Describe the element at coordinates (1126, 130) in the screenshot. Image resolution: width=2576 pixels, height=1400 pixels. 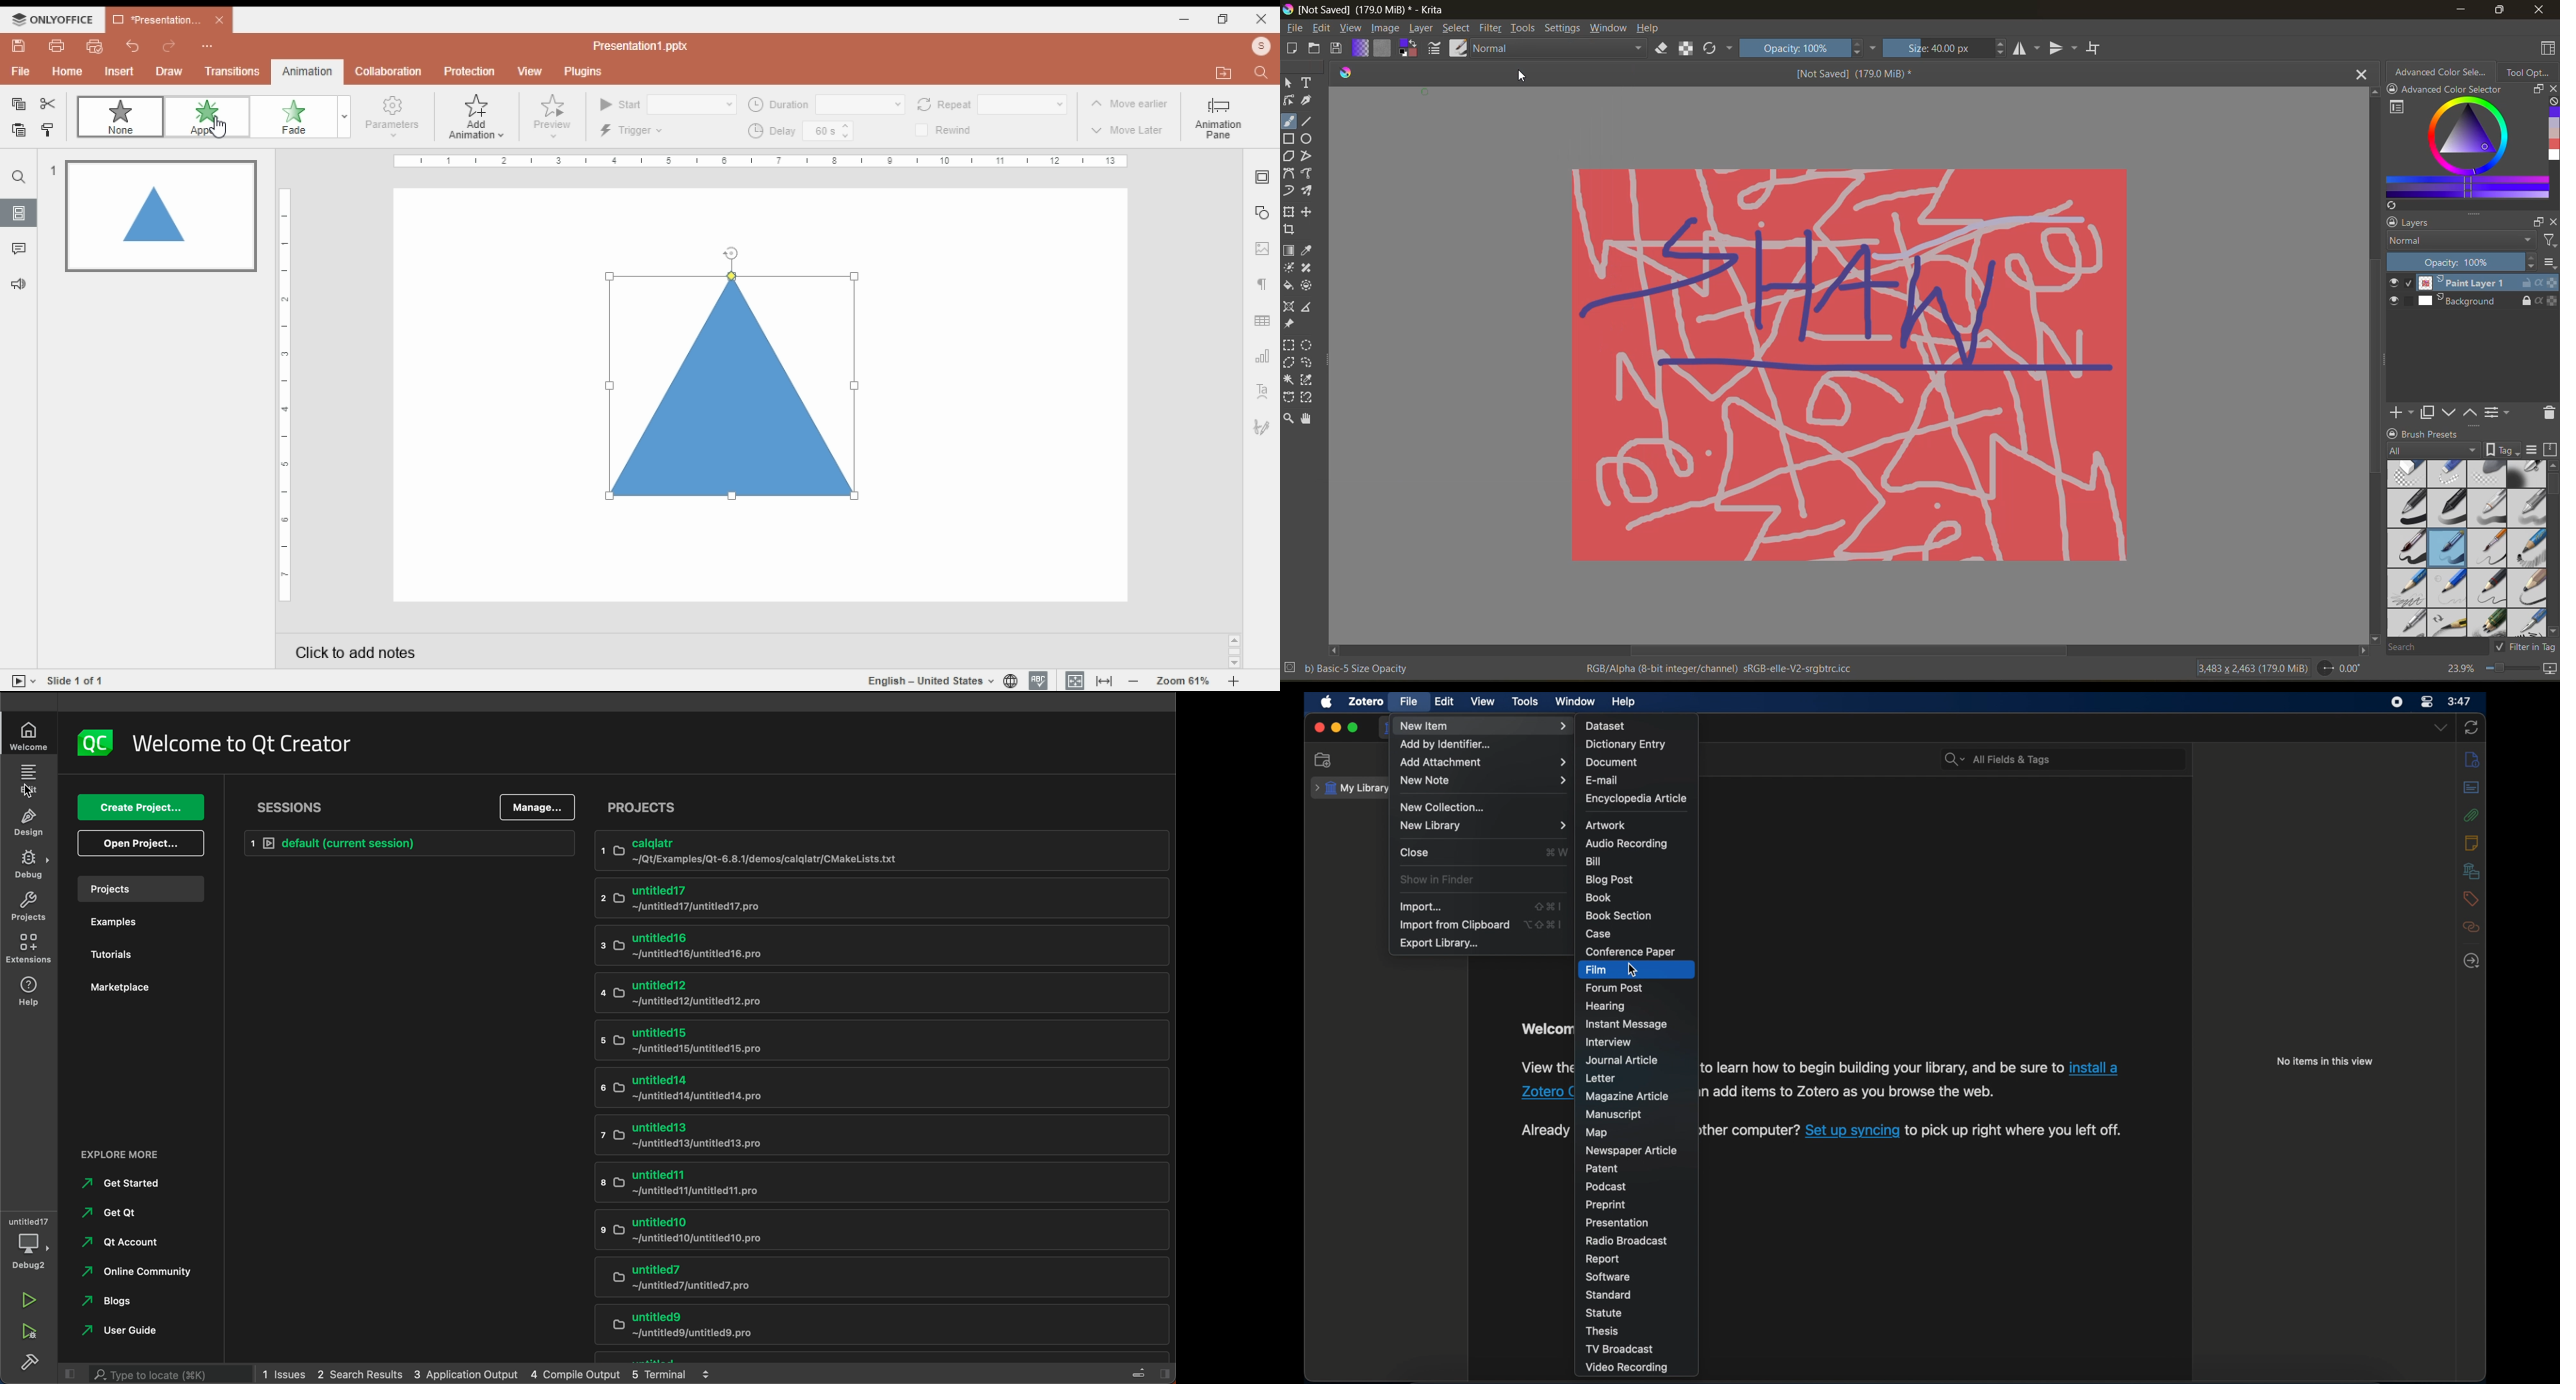
I see `move later` at that location.